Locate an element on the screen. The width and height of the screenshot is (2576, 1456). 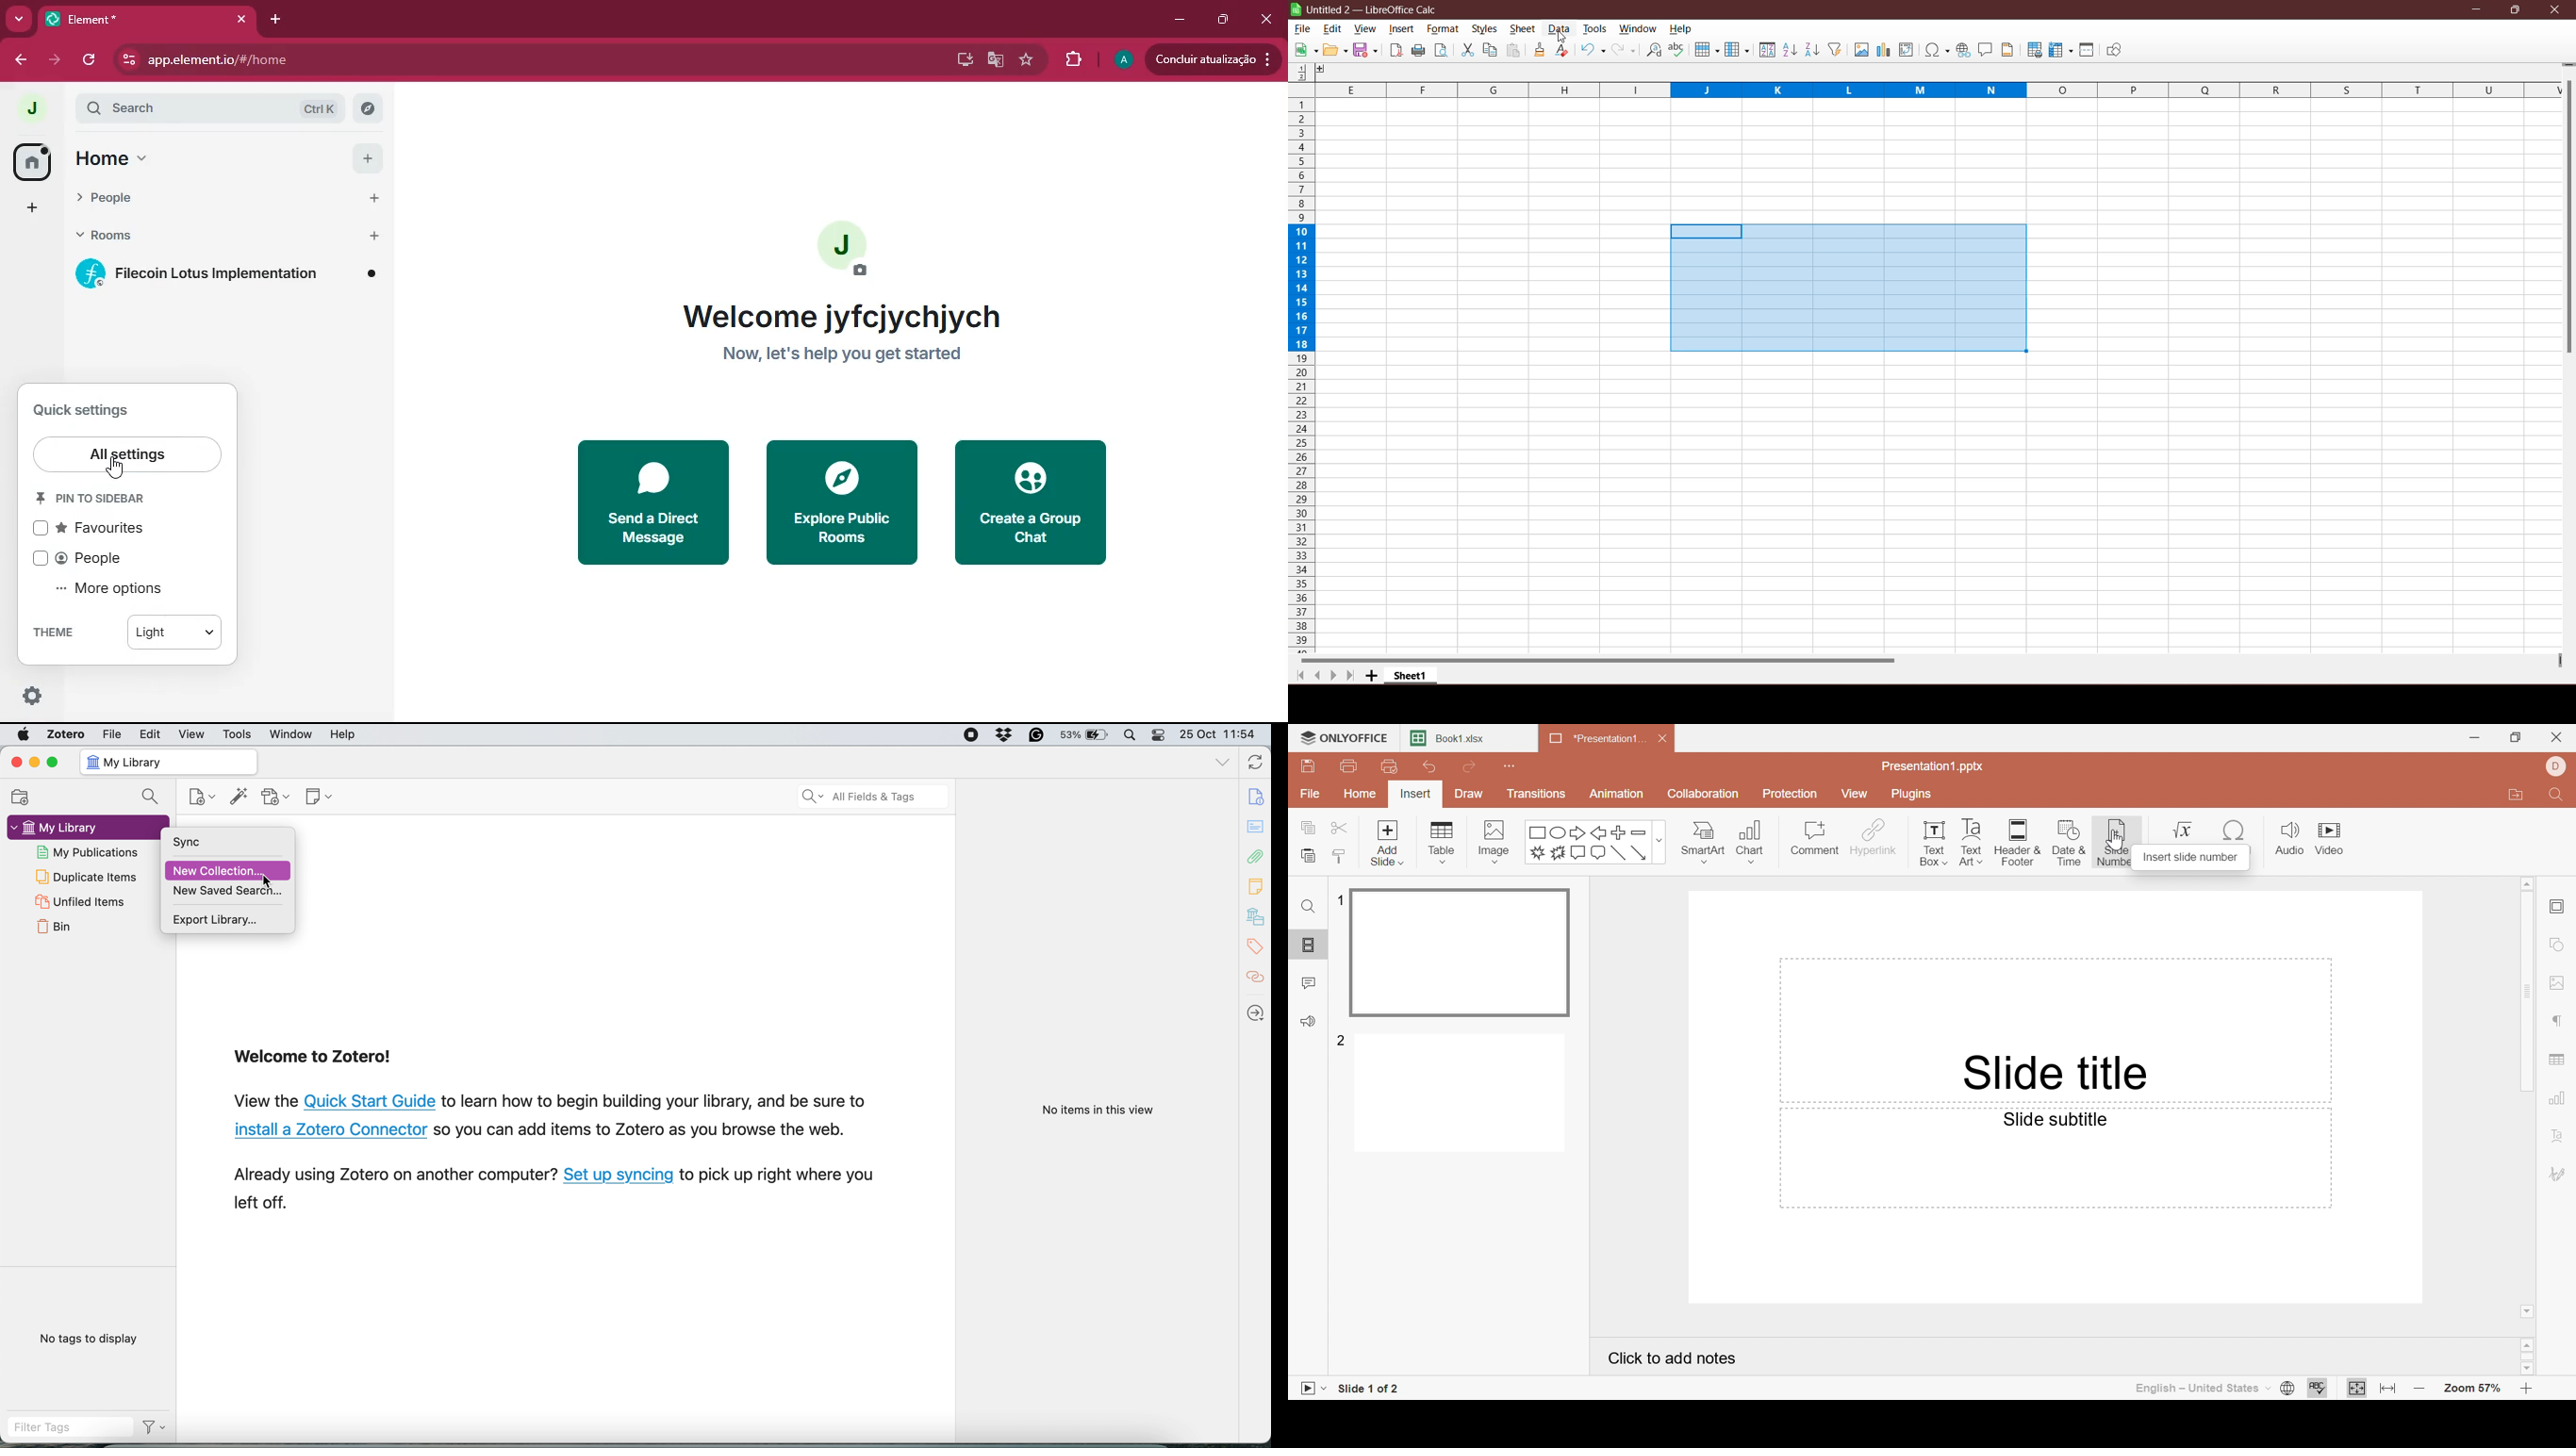
search tabs is located at coordinates (20, 21).